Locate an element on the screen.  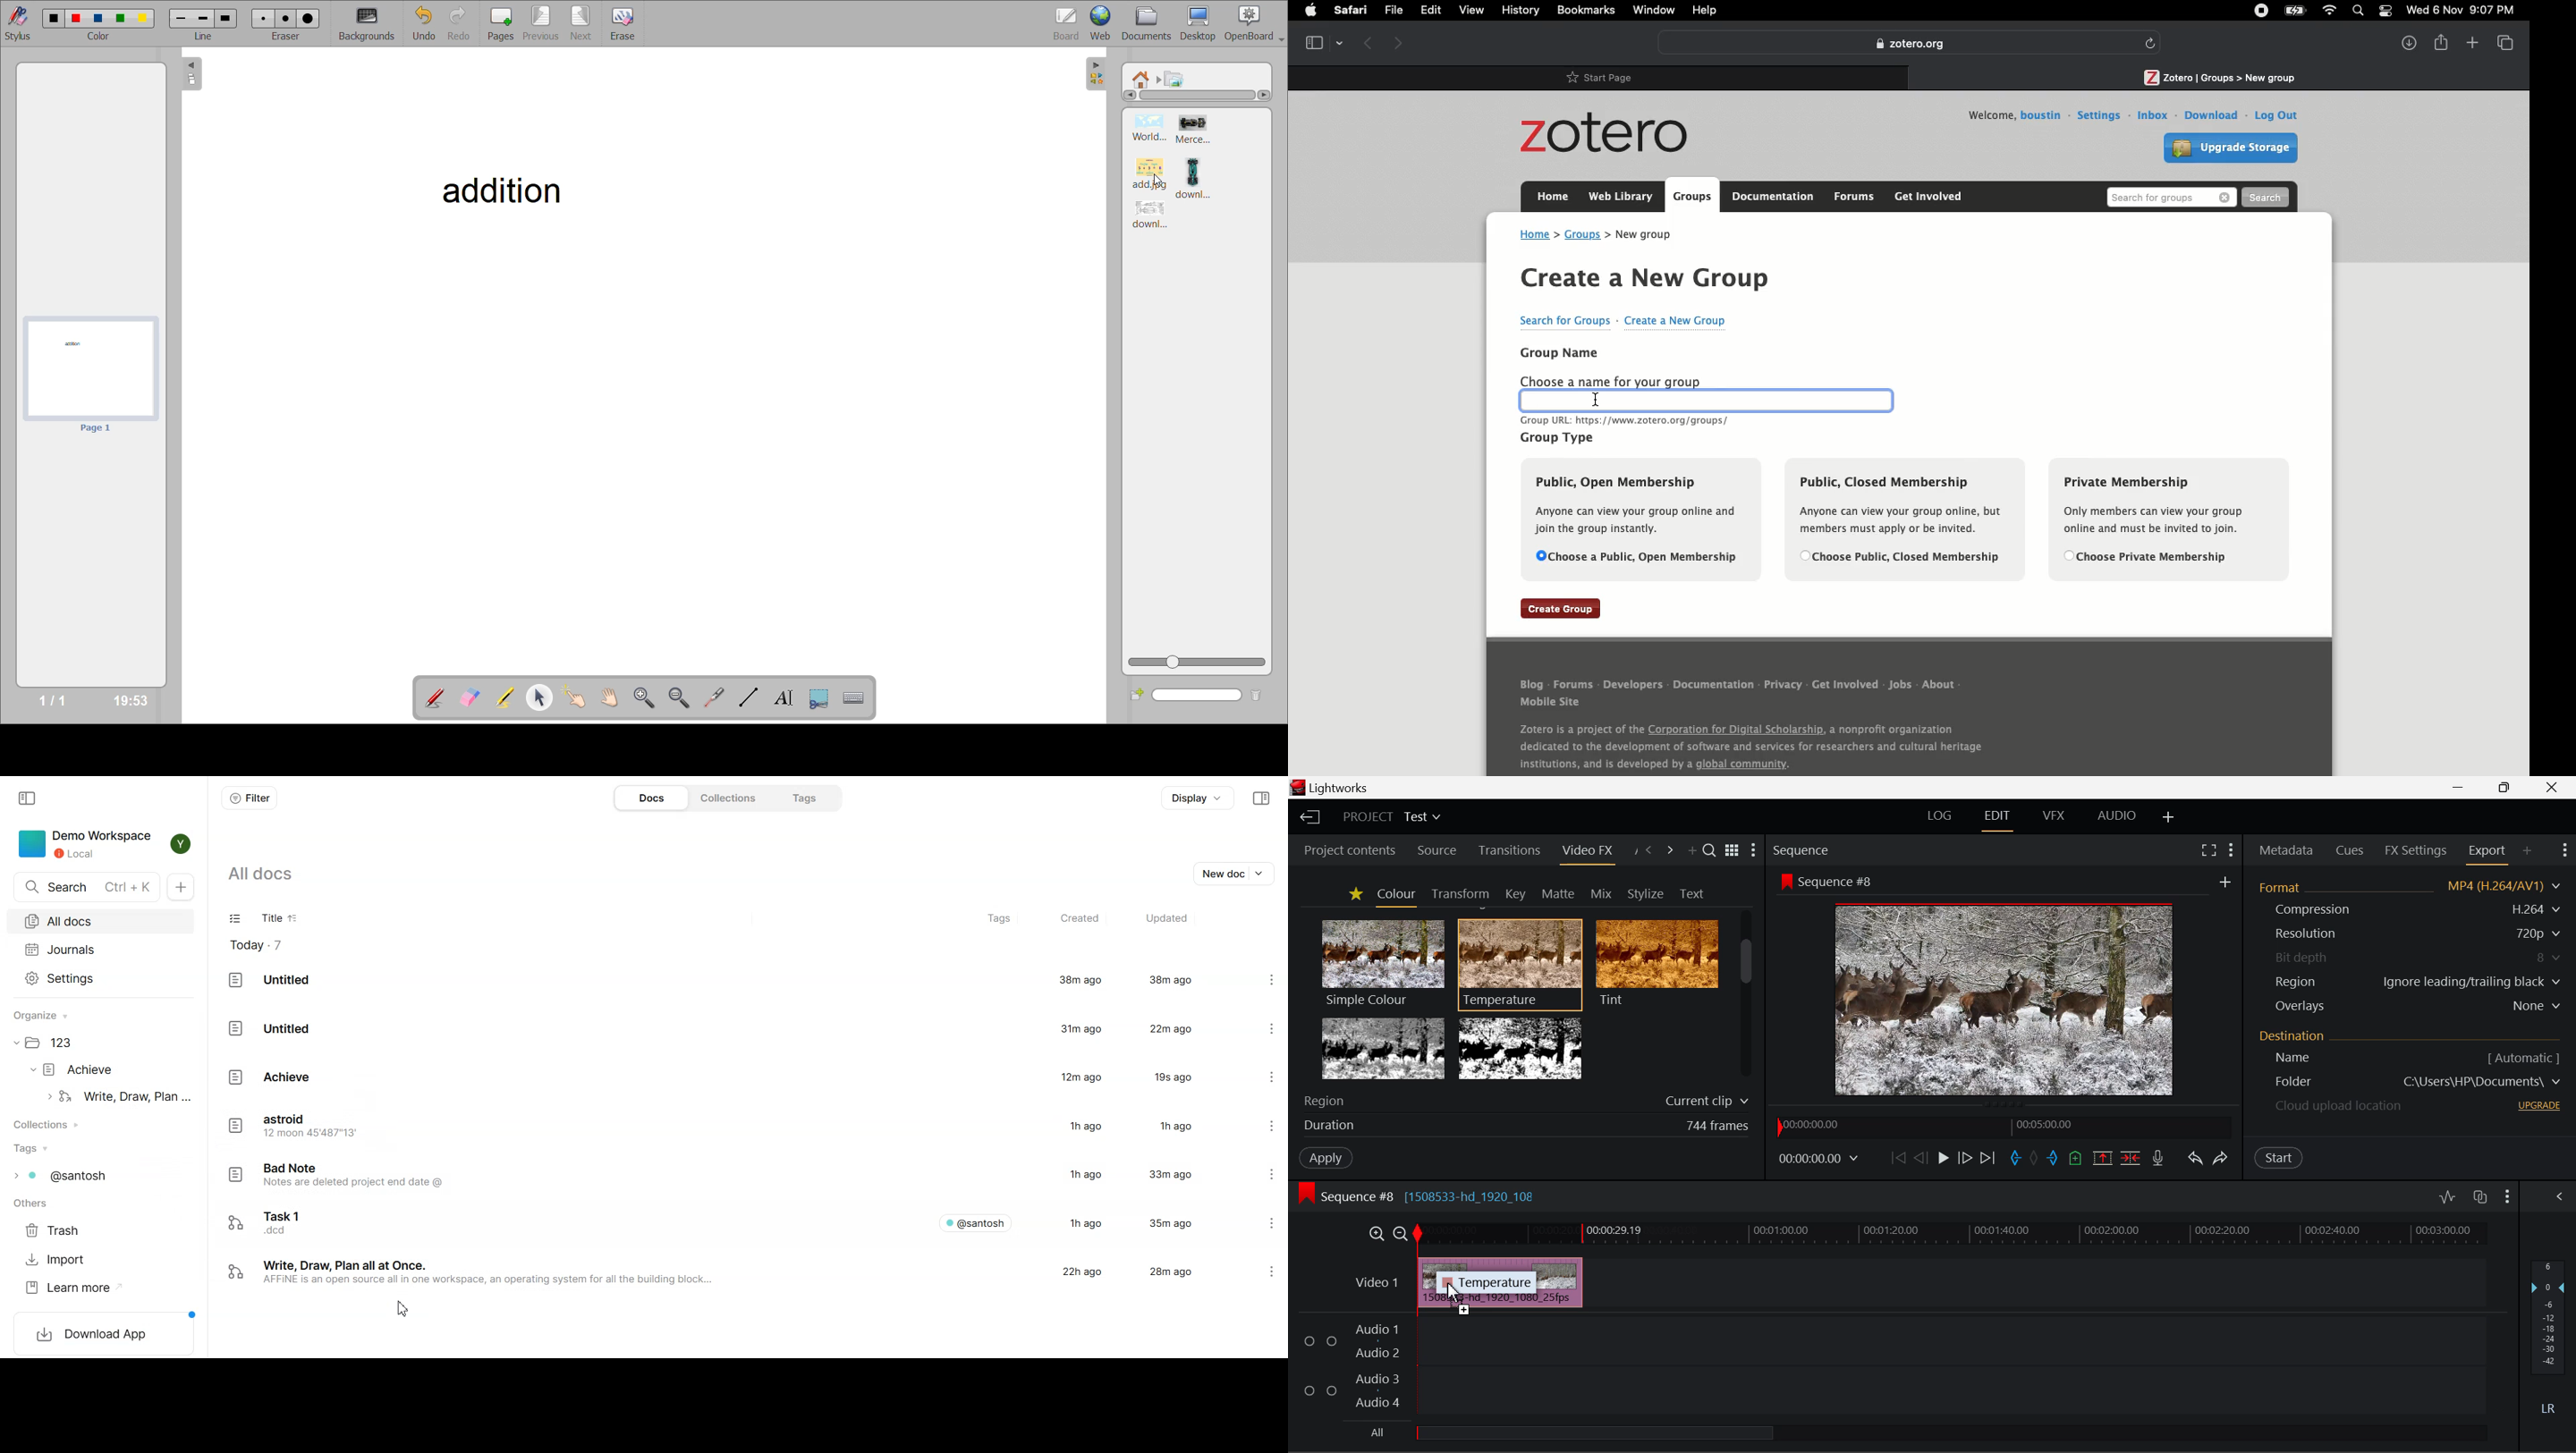
Edit is located at coordinates (1435, 12).